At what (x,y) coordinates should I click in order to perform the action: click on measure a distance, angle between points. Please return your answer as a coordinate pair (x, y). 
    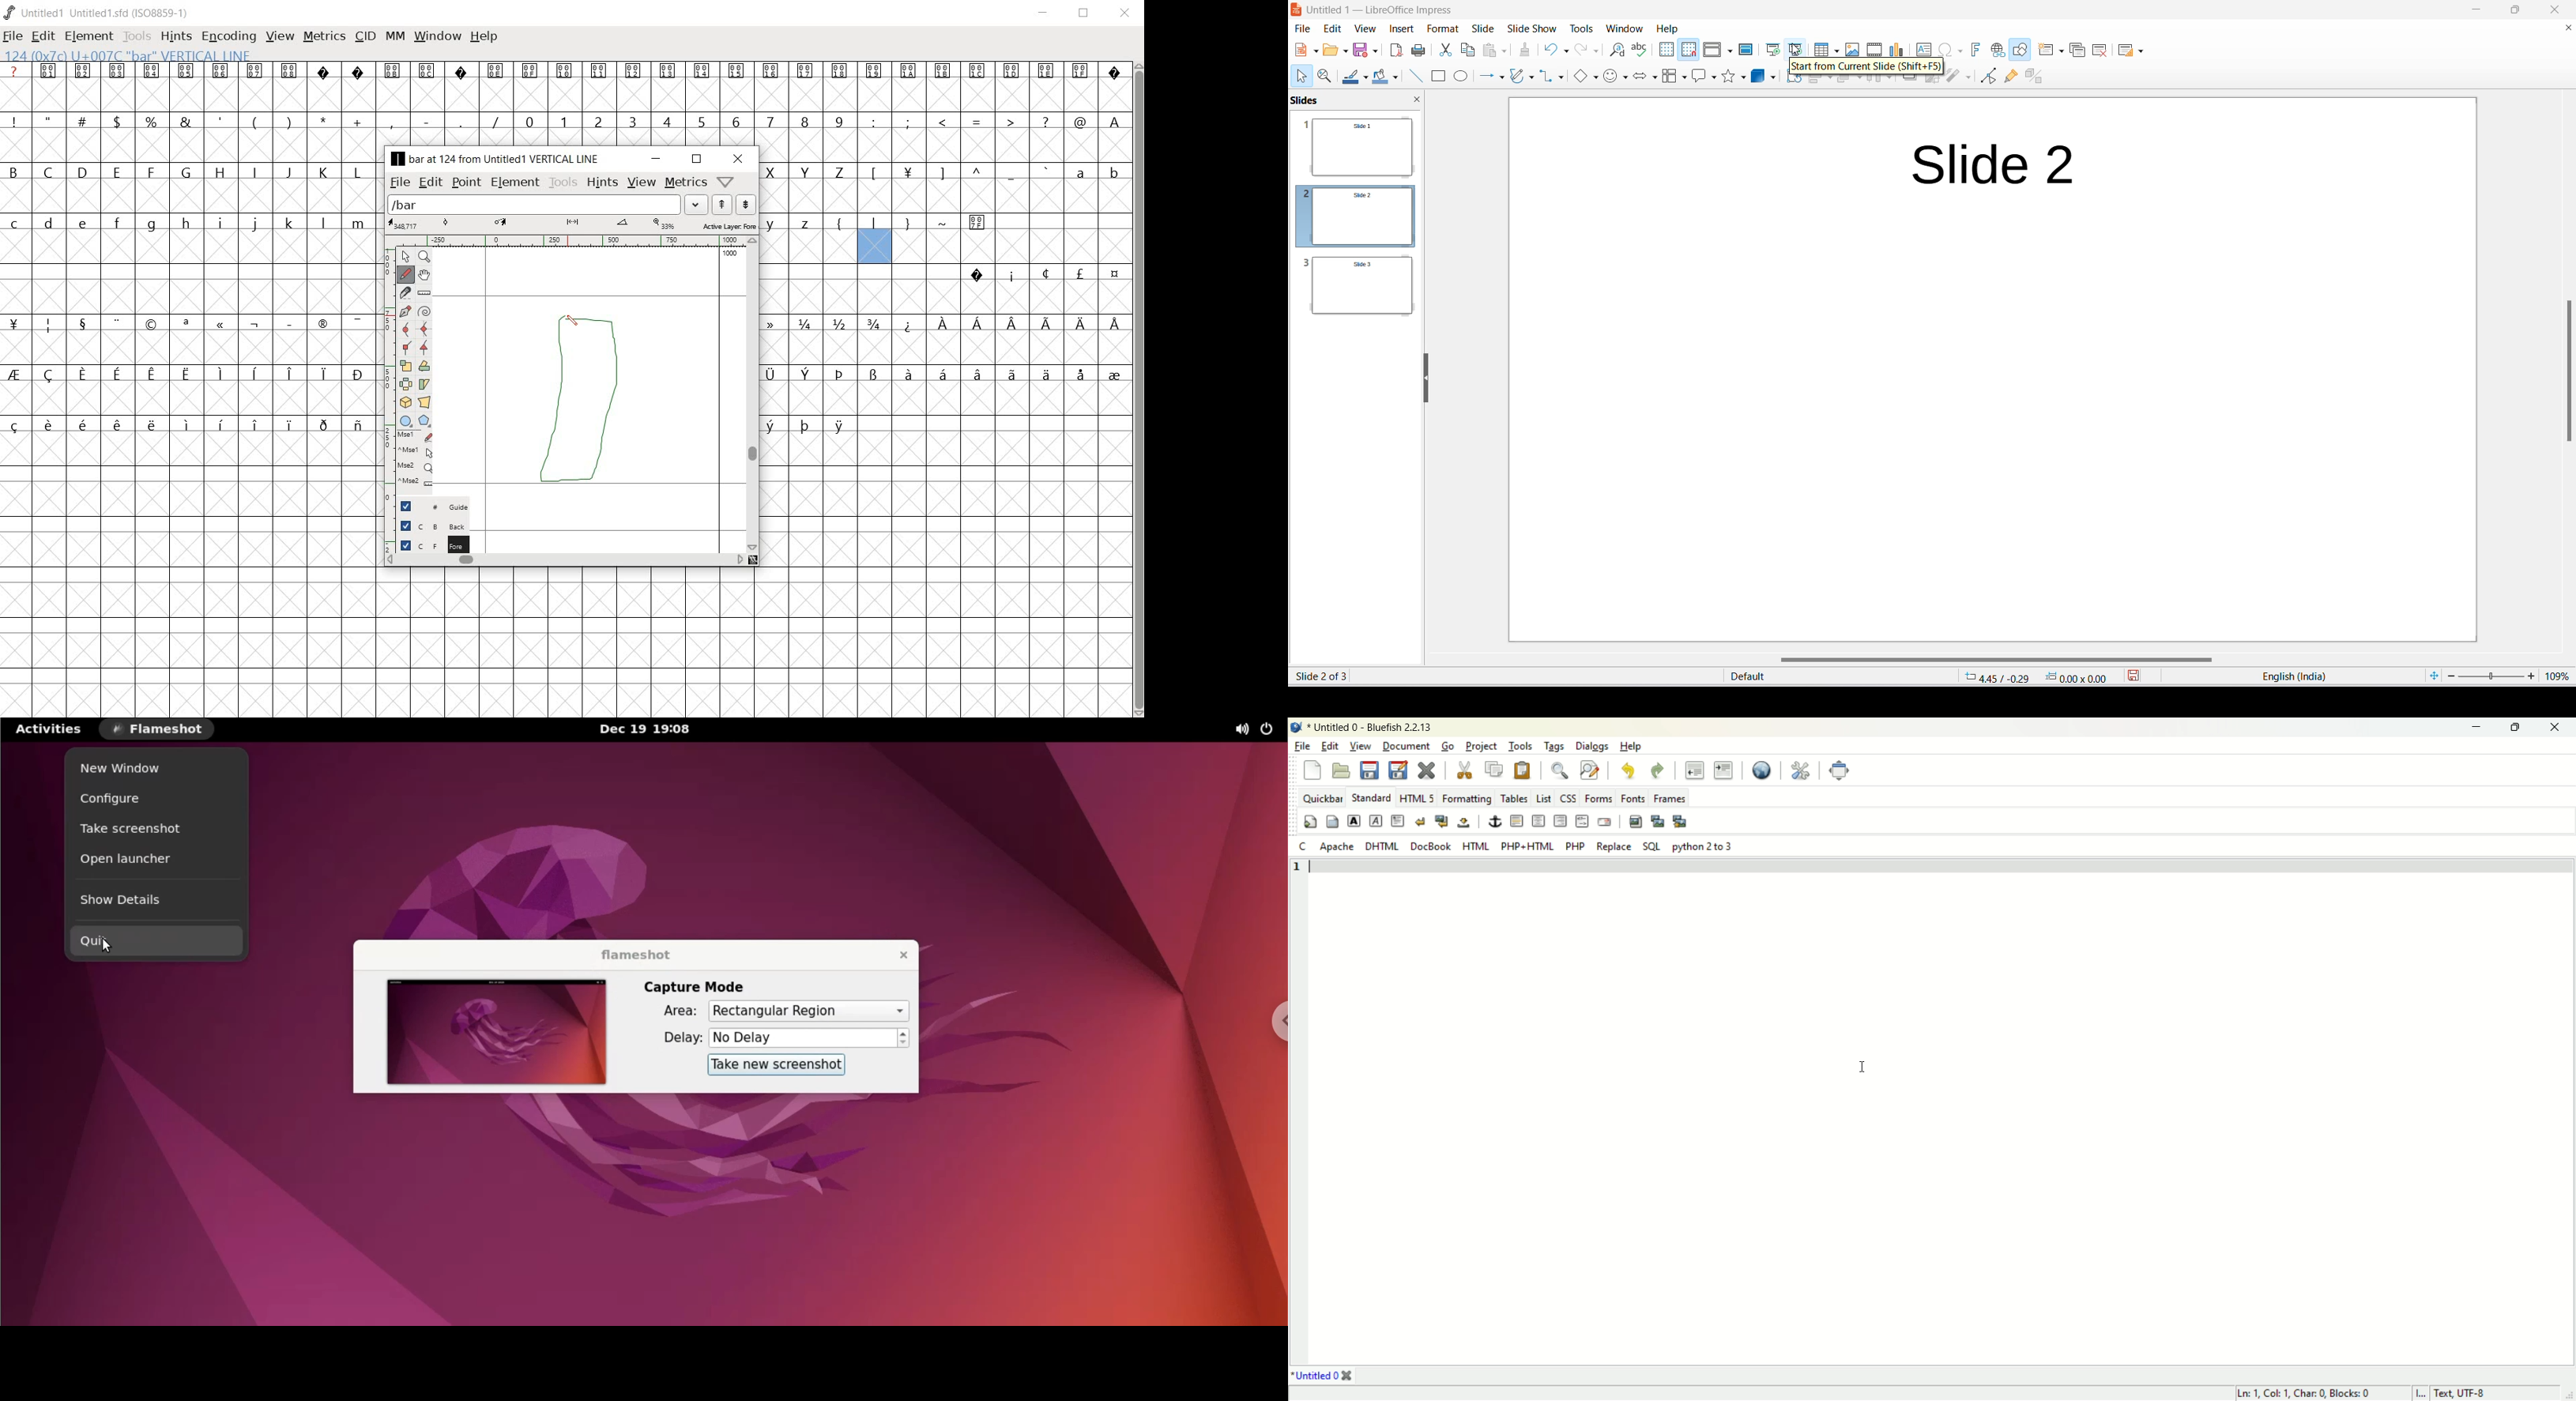
    Looking at the image, I should click on (425, 293).